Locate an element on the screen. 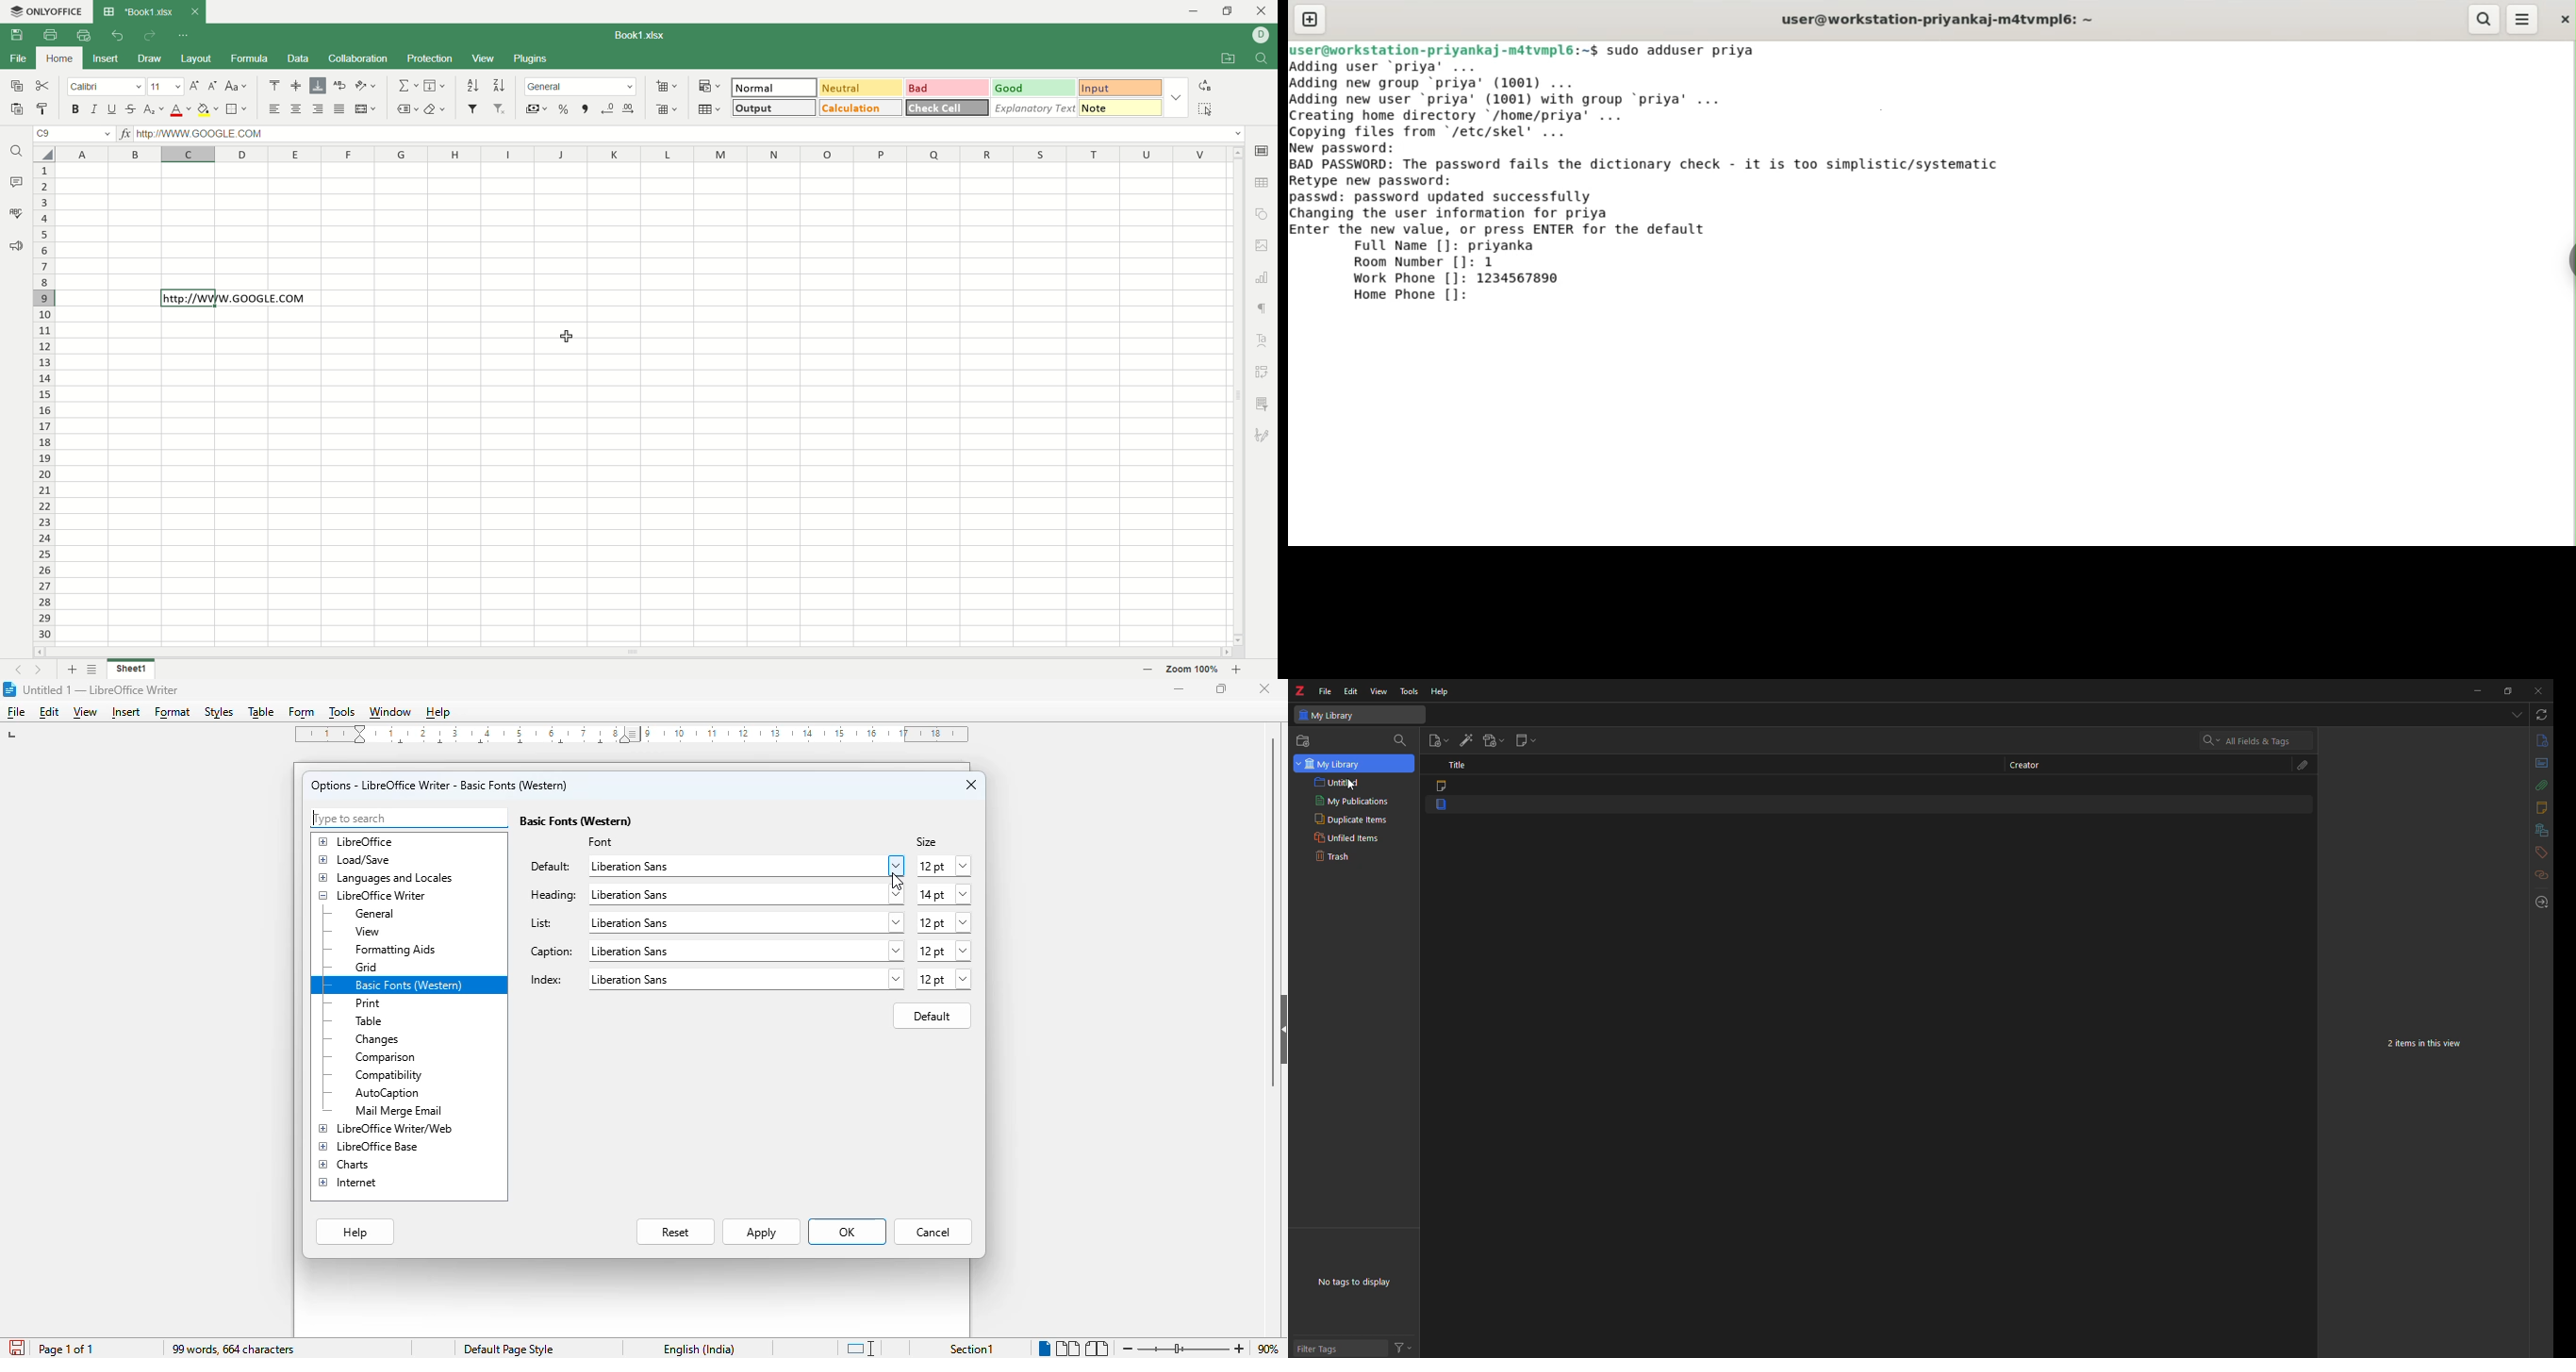  section 1 is located at coordinates (972, 1350).